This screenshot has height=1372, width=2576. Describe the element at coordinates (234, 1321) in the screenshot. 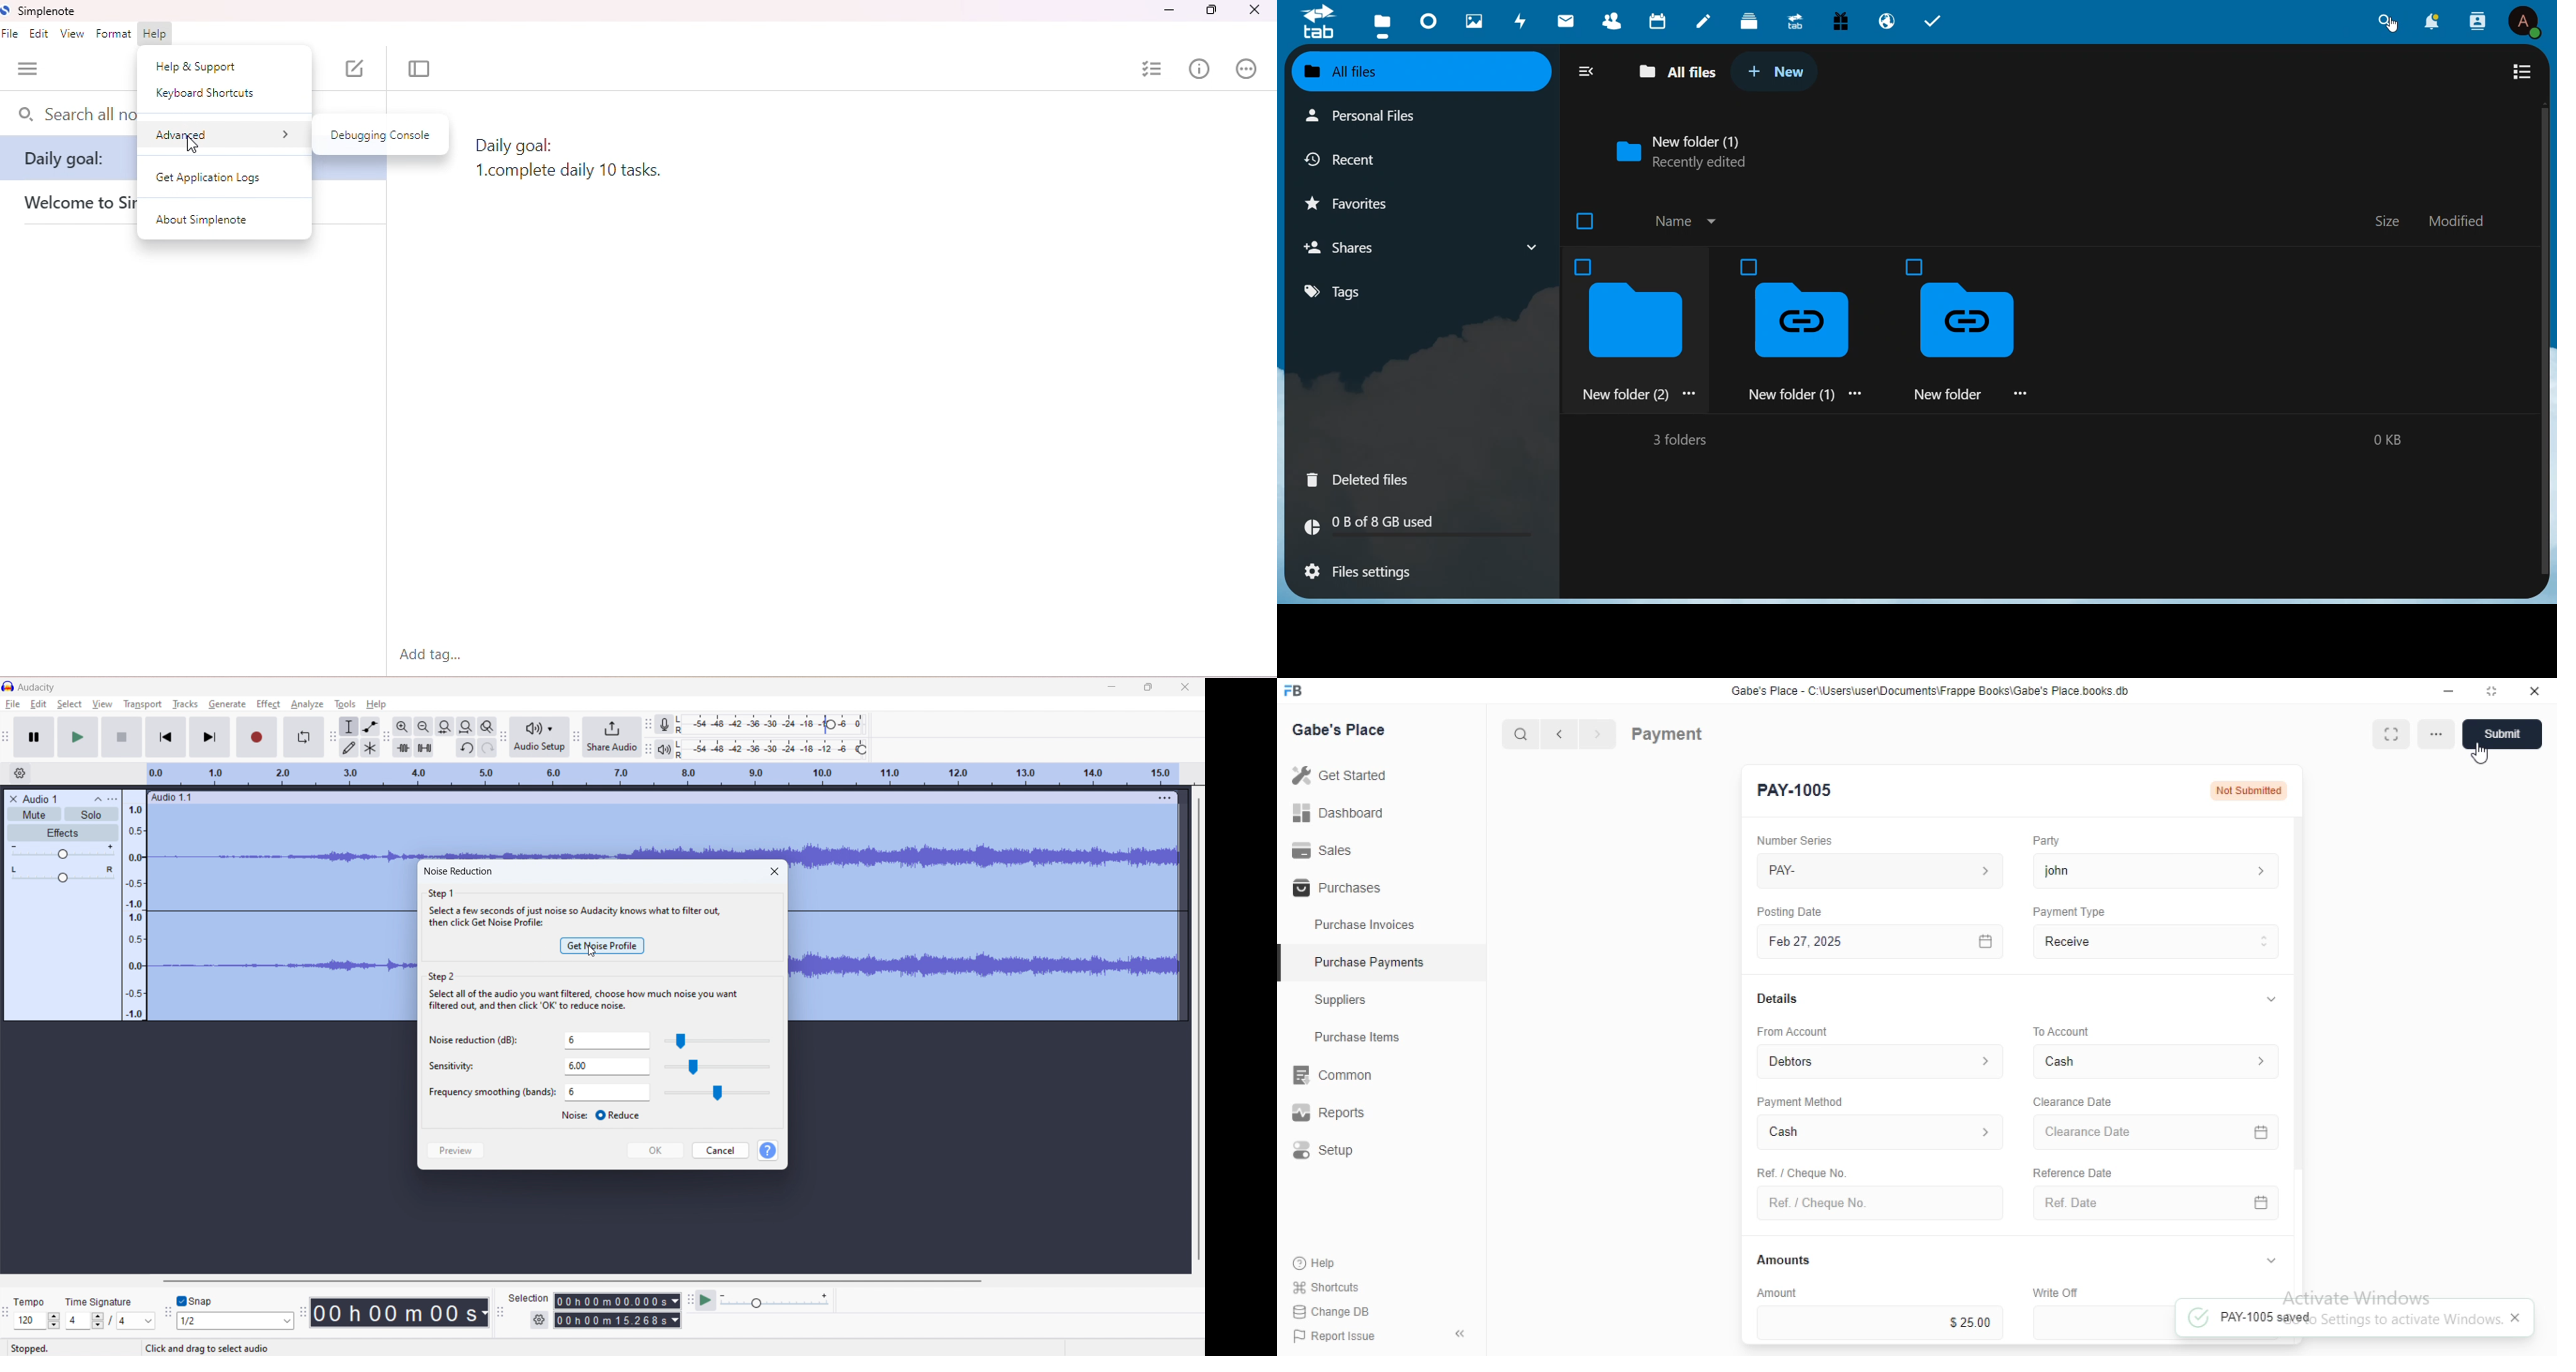

I see `select snapping` at that location.